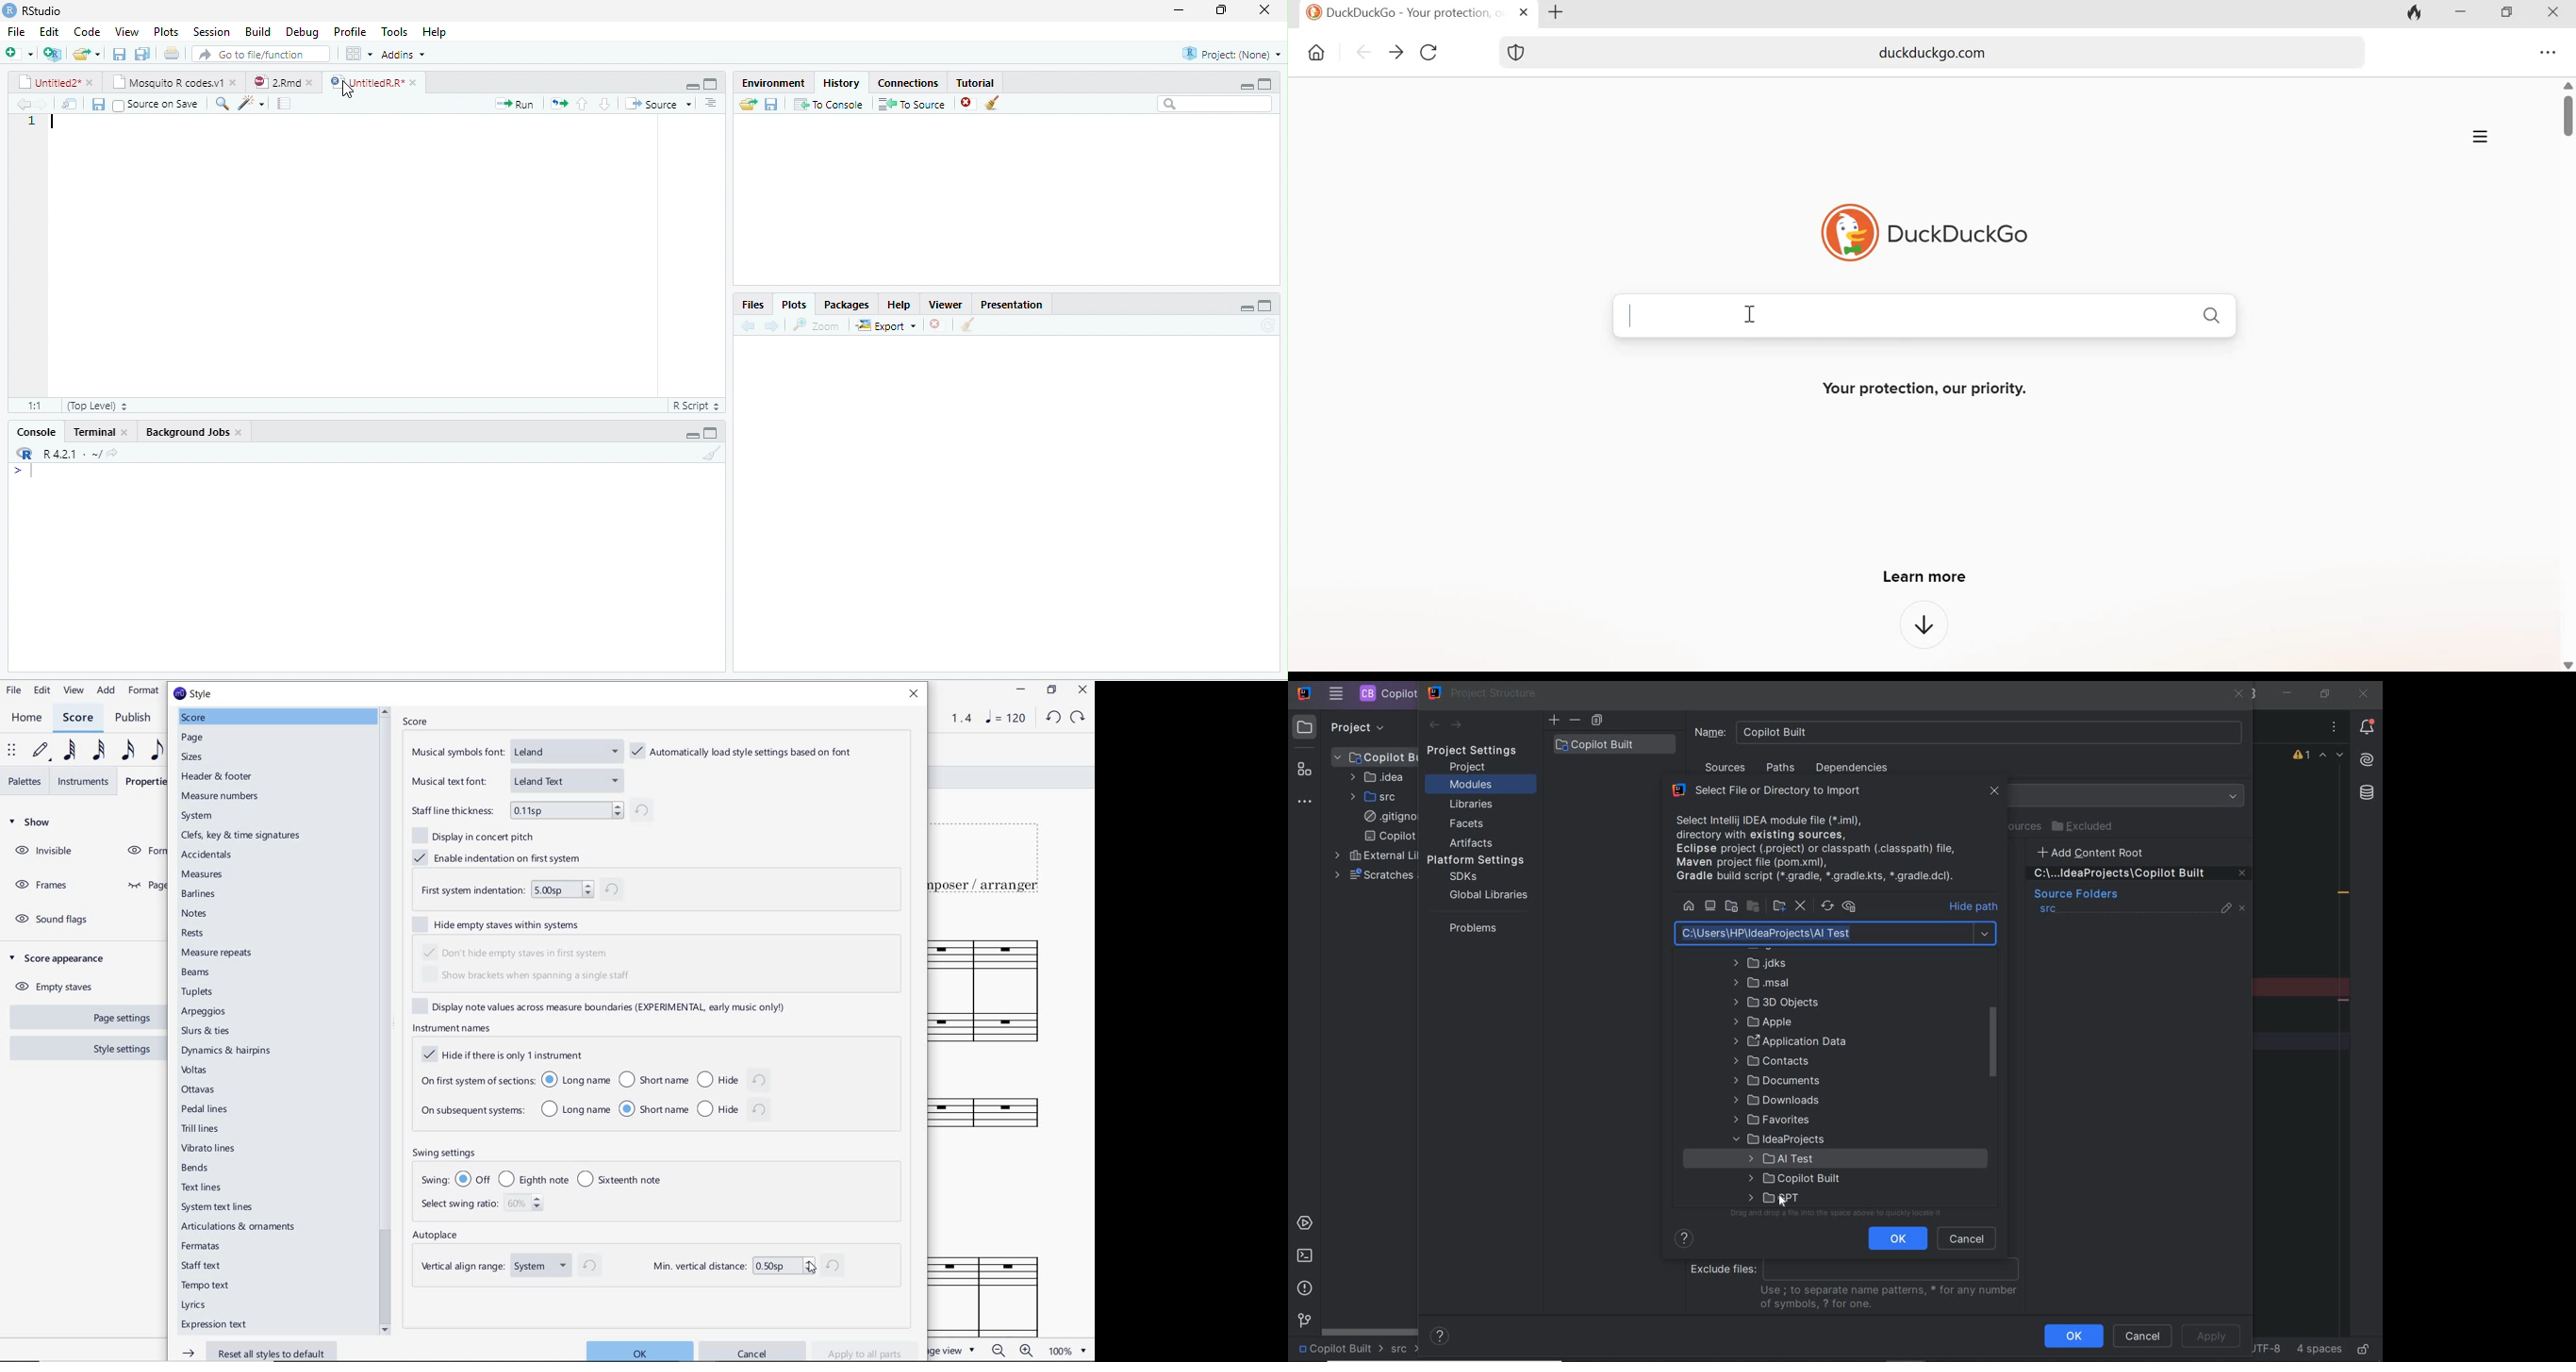 The height and width of the screenshot is (1372, 2576). What do you see at coordinates (1849, 234) in the screenshot?
I see `Logo` at bounding box center [1849, 234].